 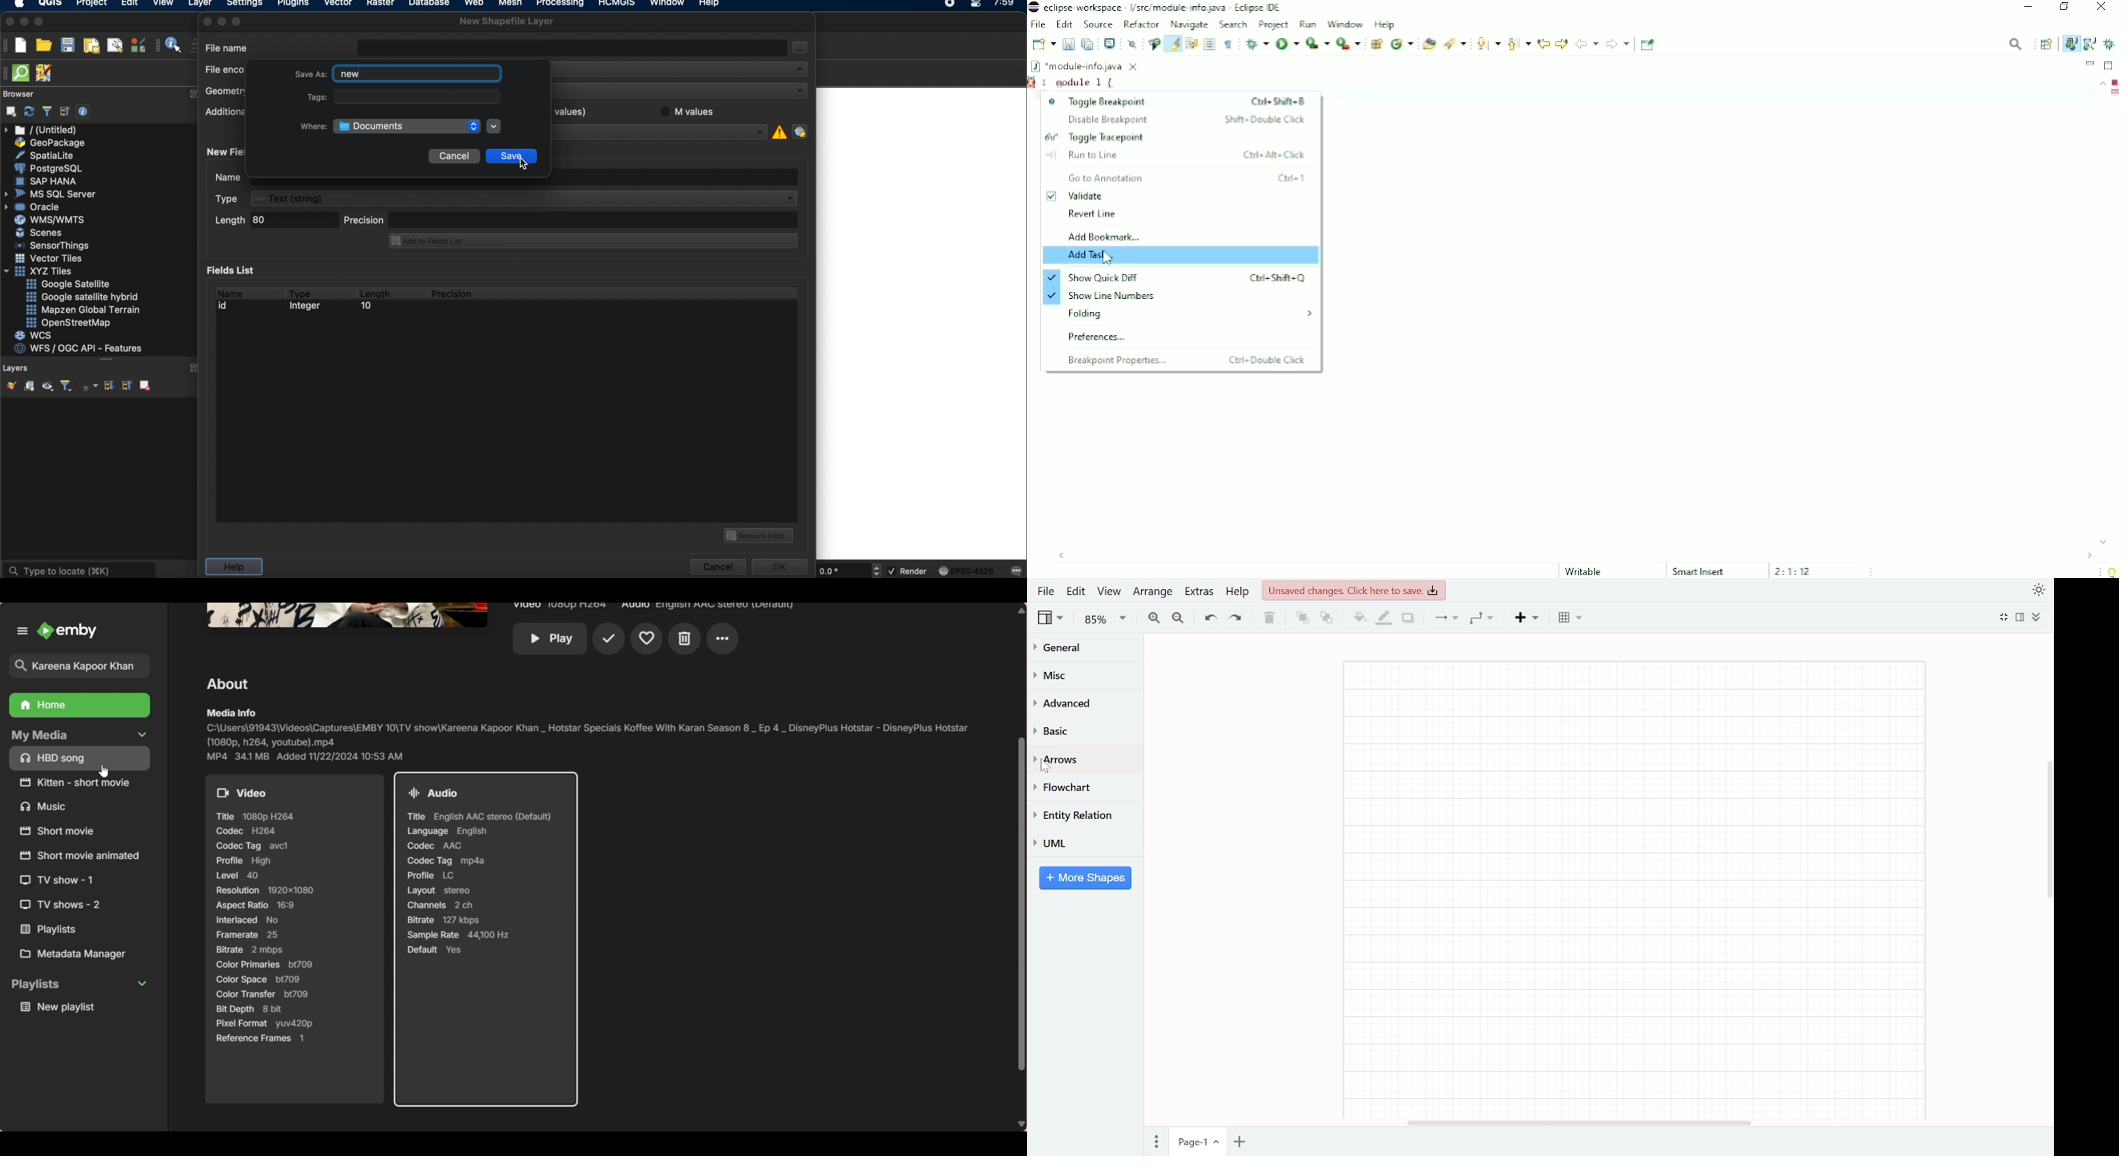 What do you see at coordinates (508, 199) in the screenshot?
I see `text dropdown menu` at bounding box center [508, 199].